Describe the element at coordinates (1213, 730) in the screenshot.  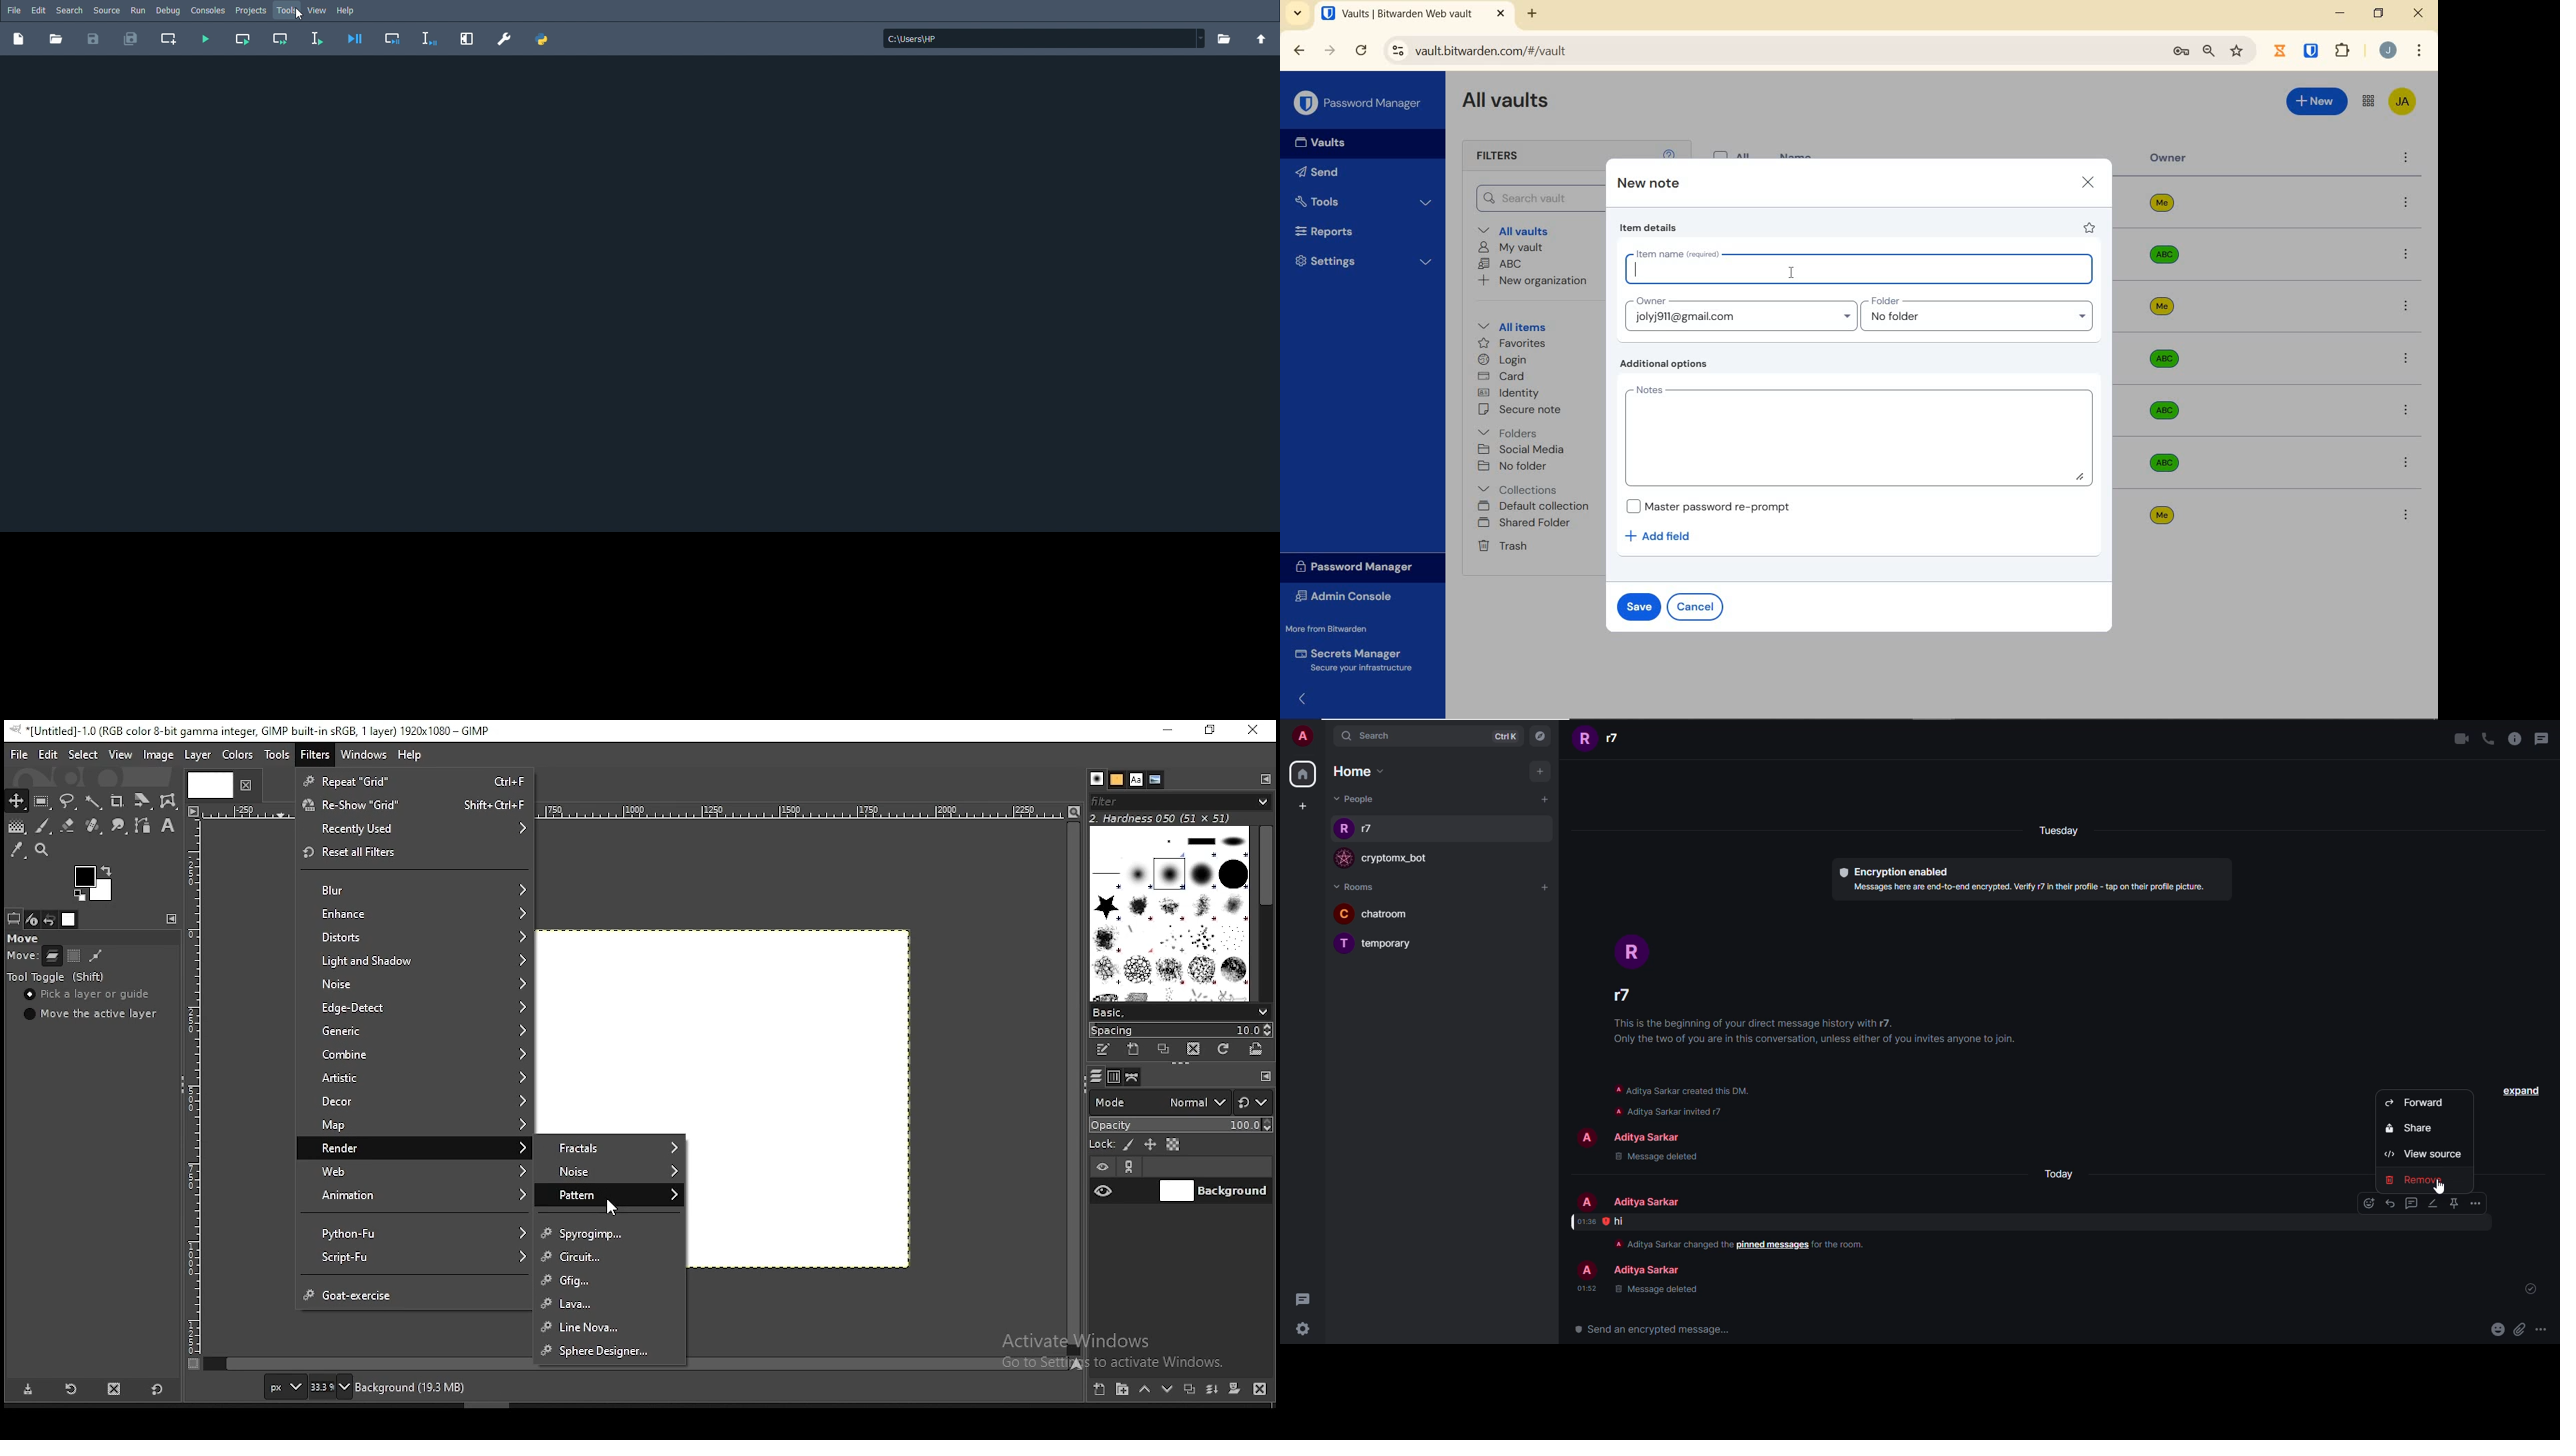
I see `restore` at that location.